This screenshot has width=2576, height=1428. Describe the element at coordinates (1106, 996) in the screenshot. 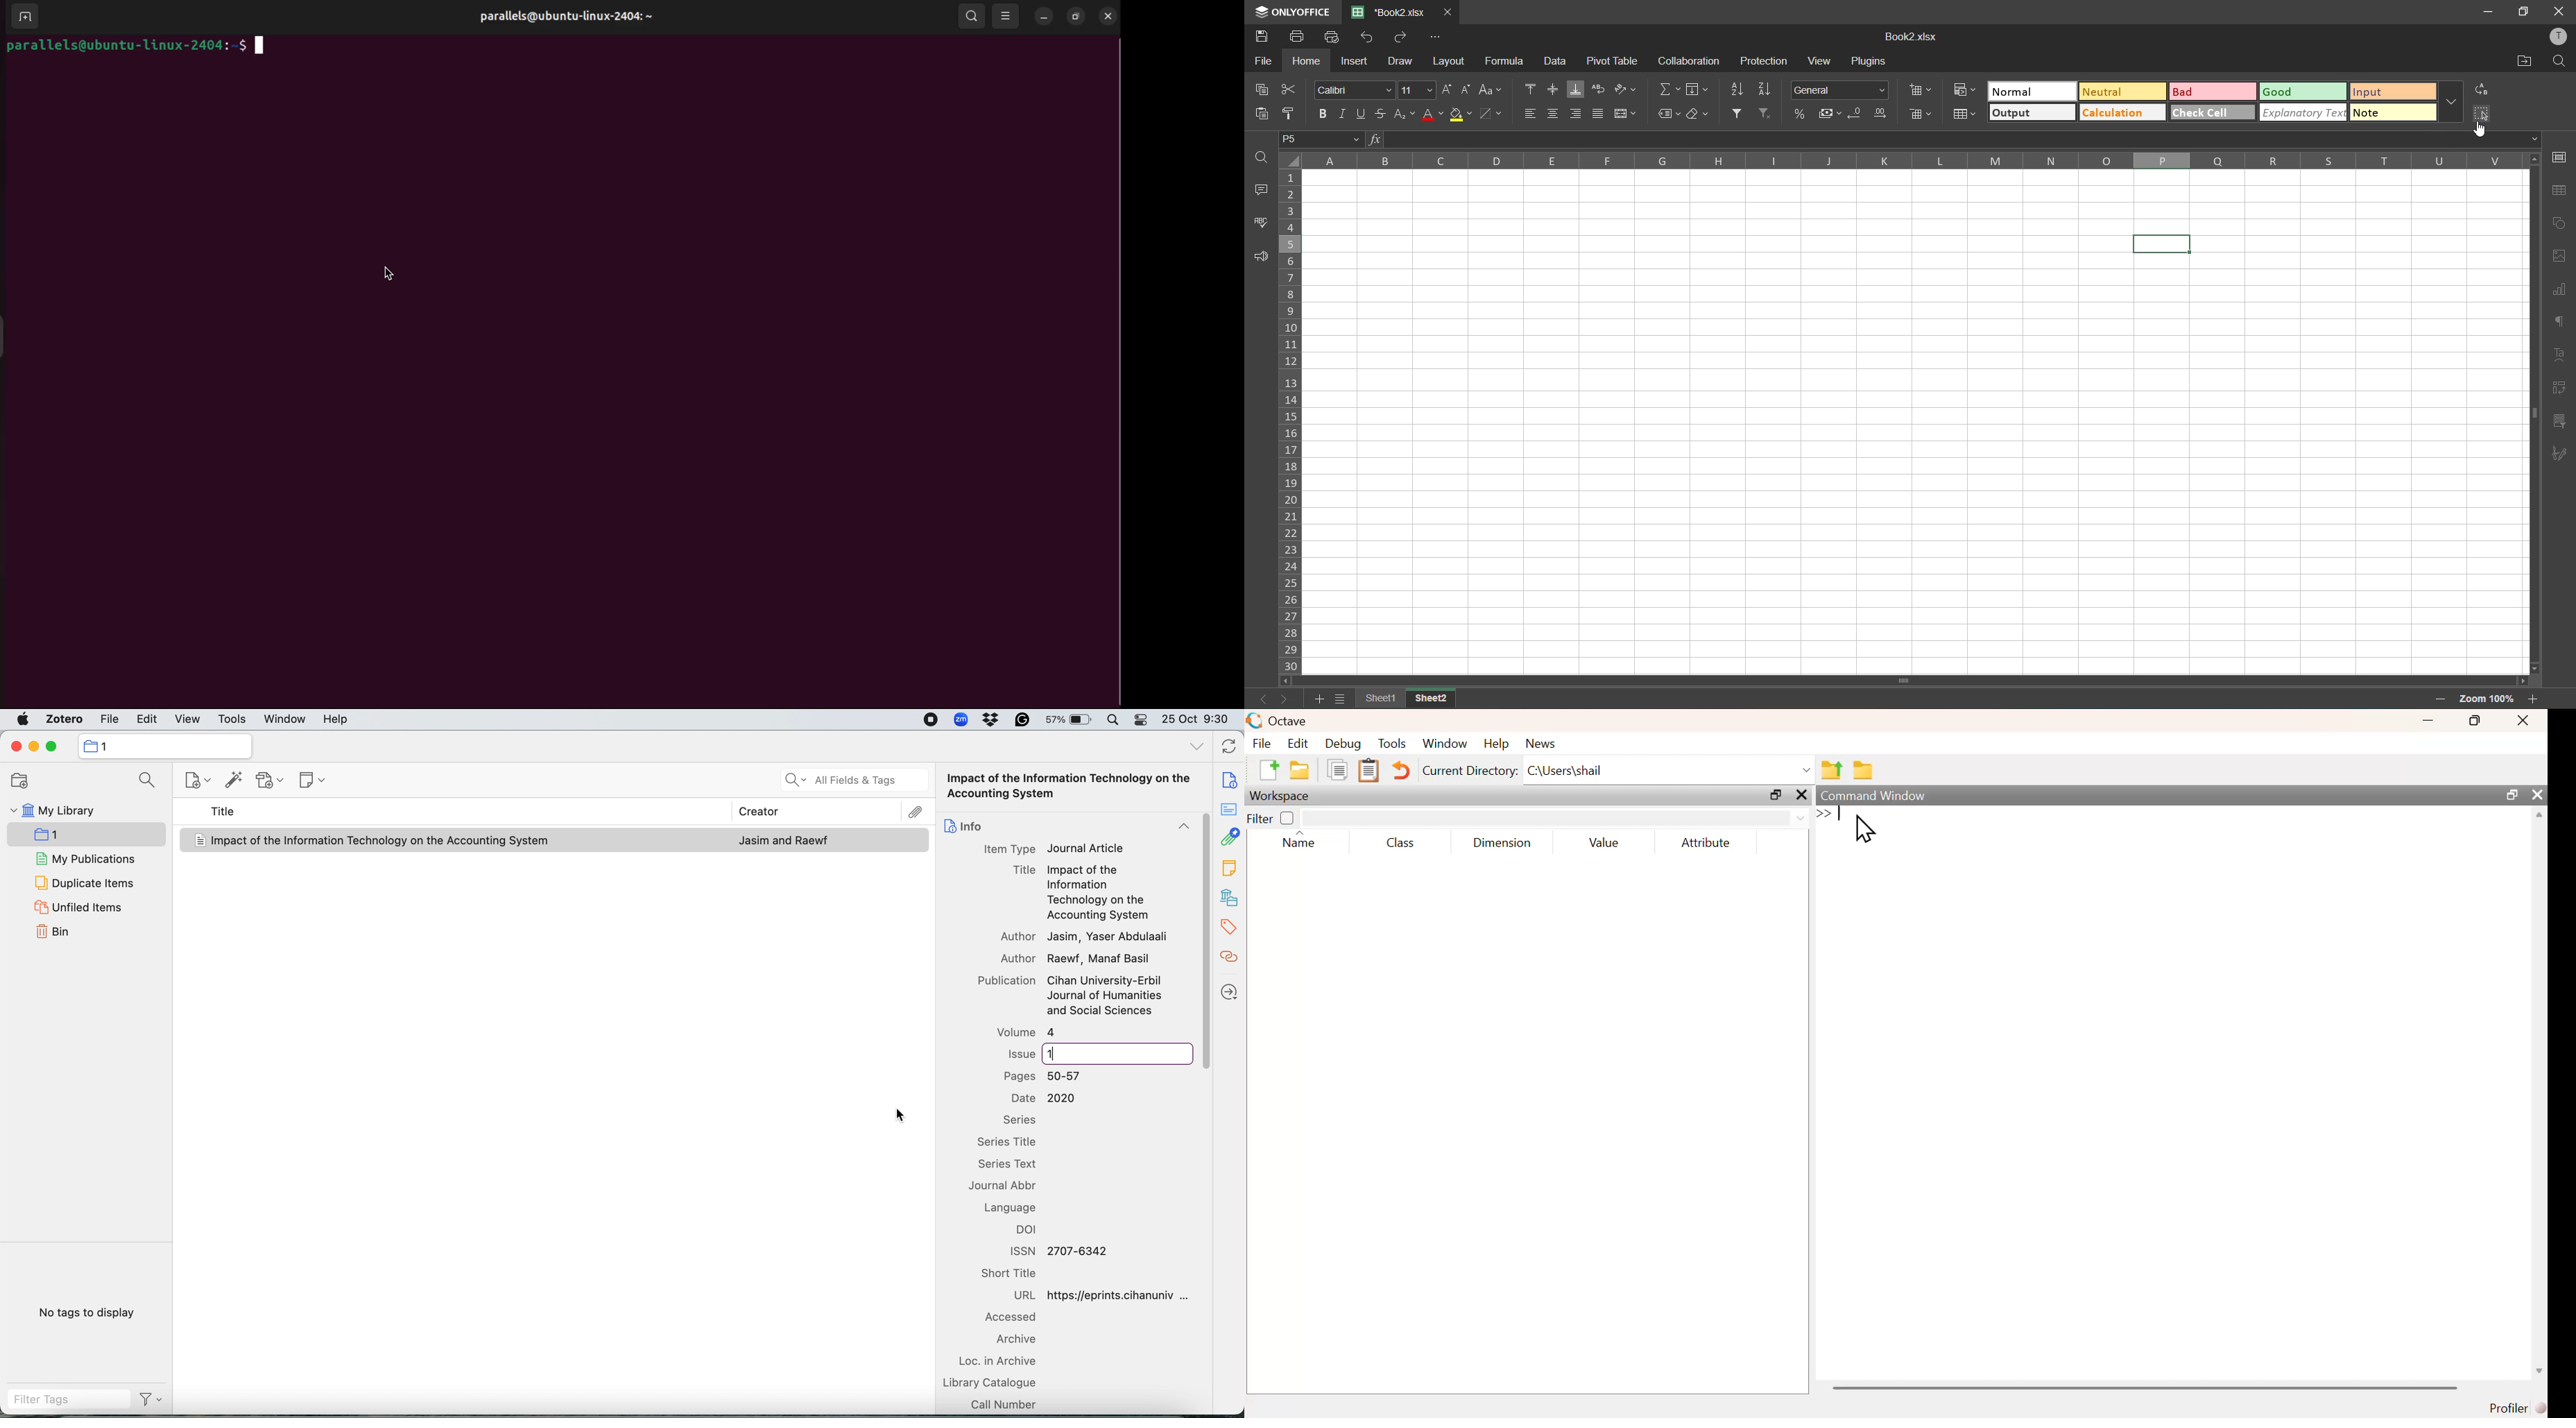

I see `Cihan University-Erbil Journal of Humanities and Social Sciences` at that location.